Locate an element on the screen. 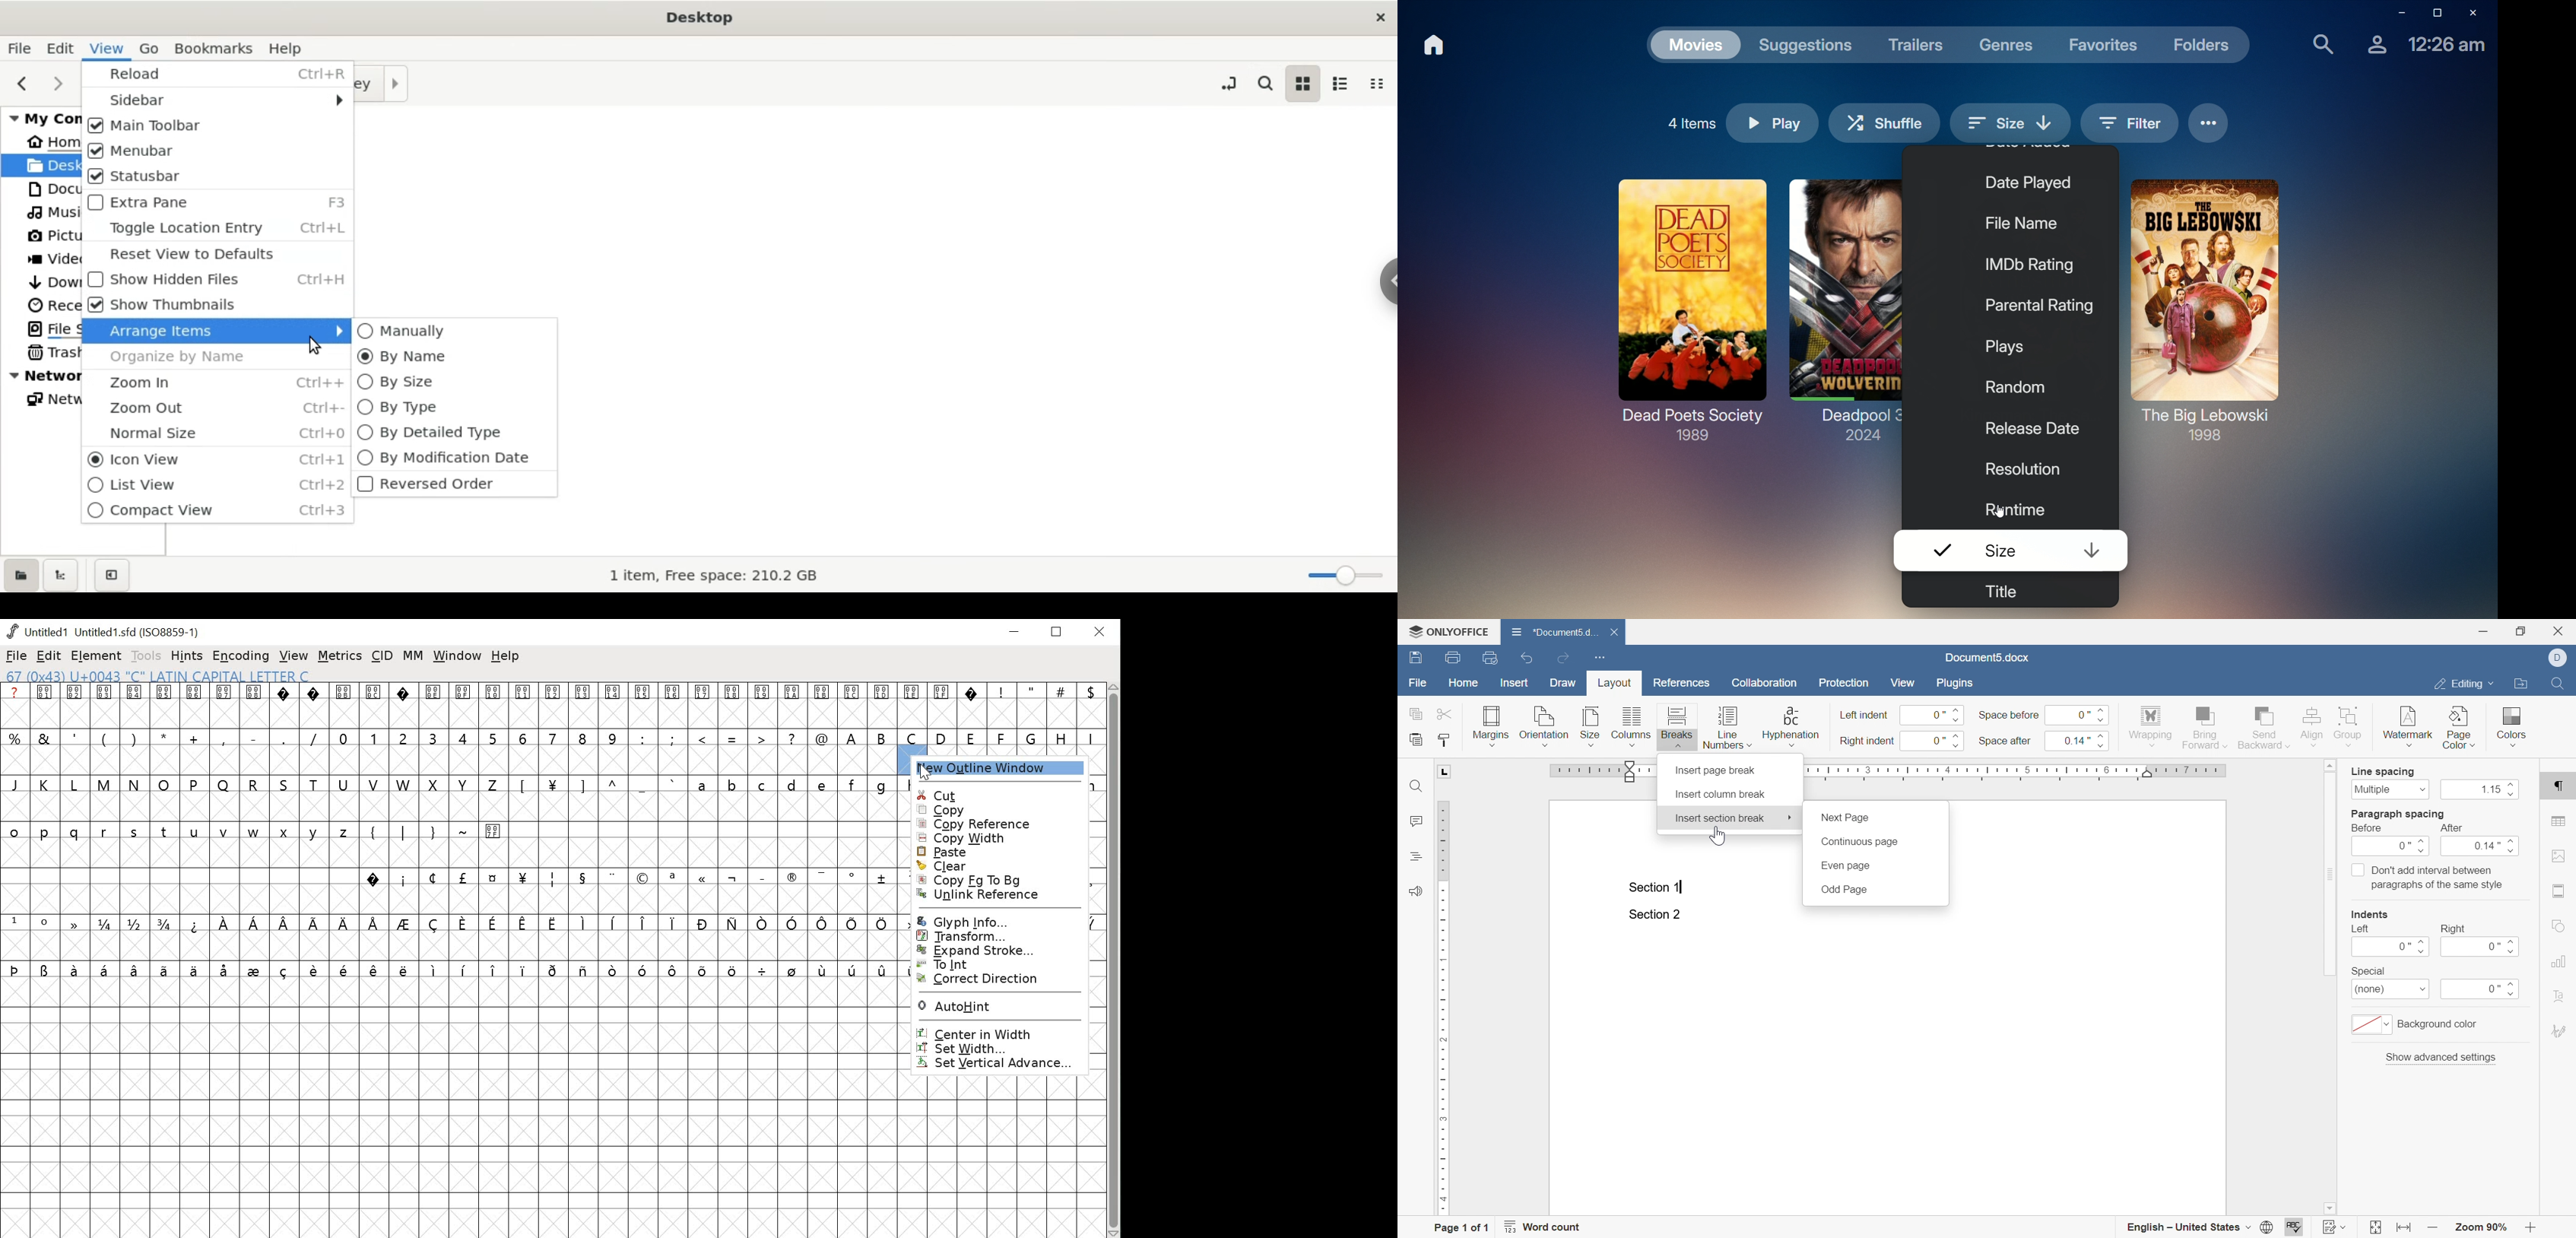  window is located at coordinates (458, 658).